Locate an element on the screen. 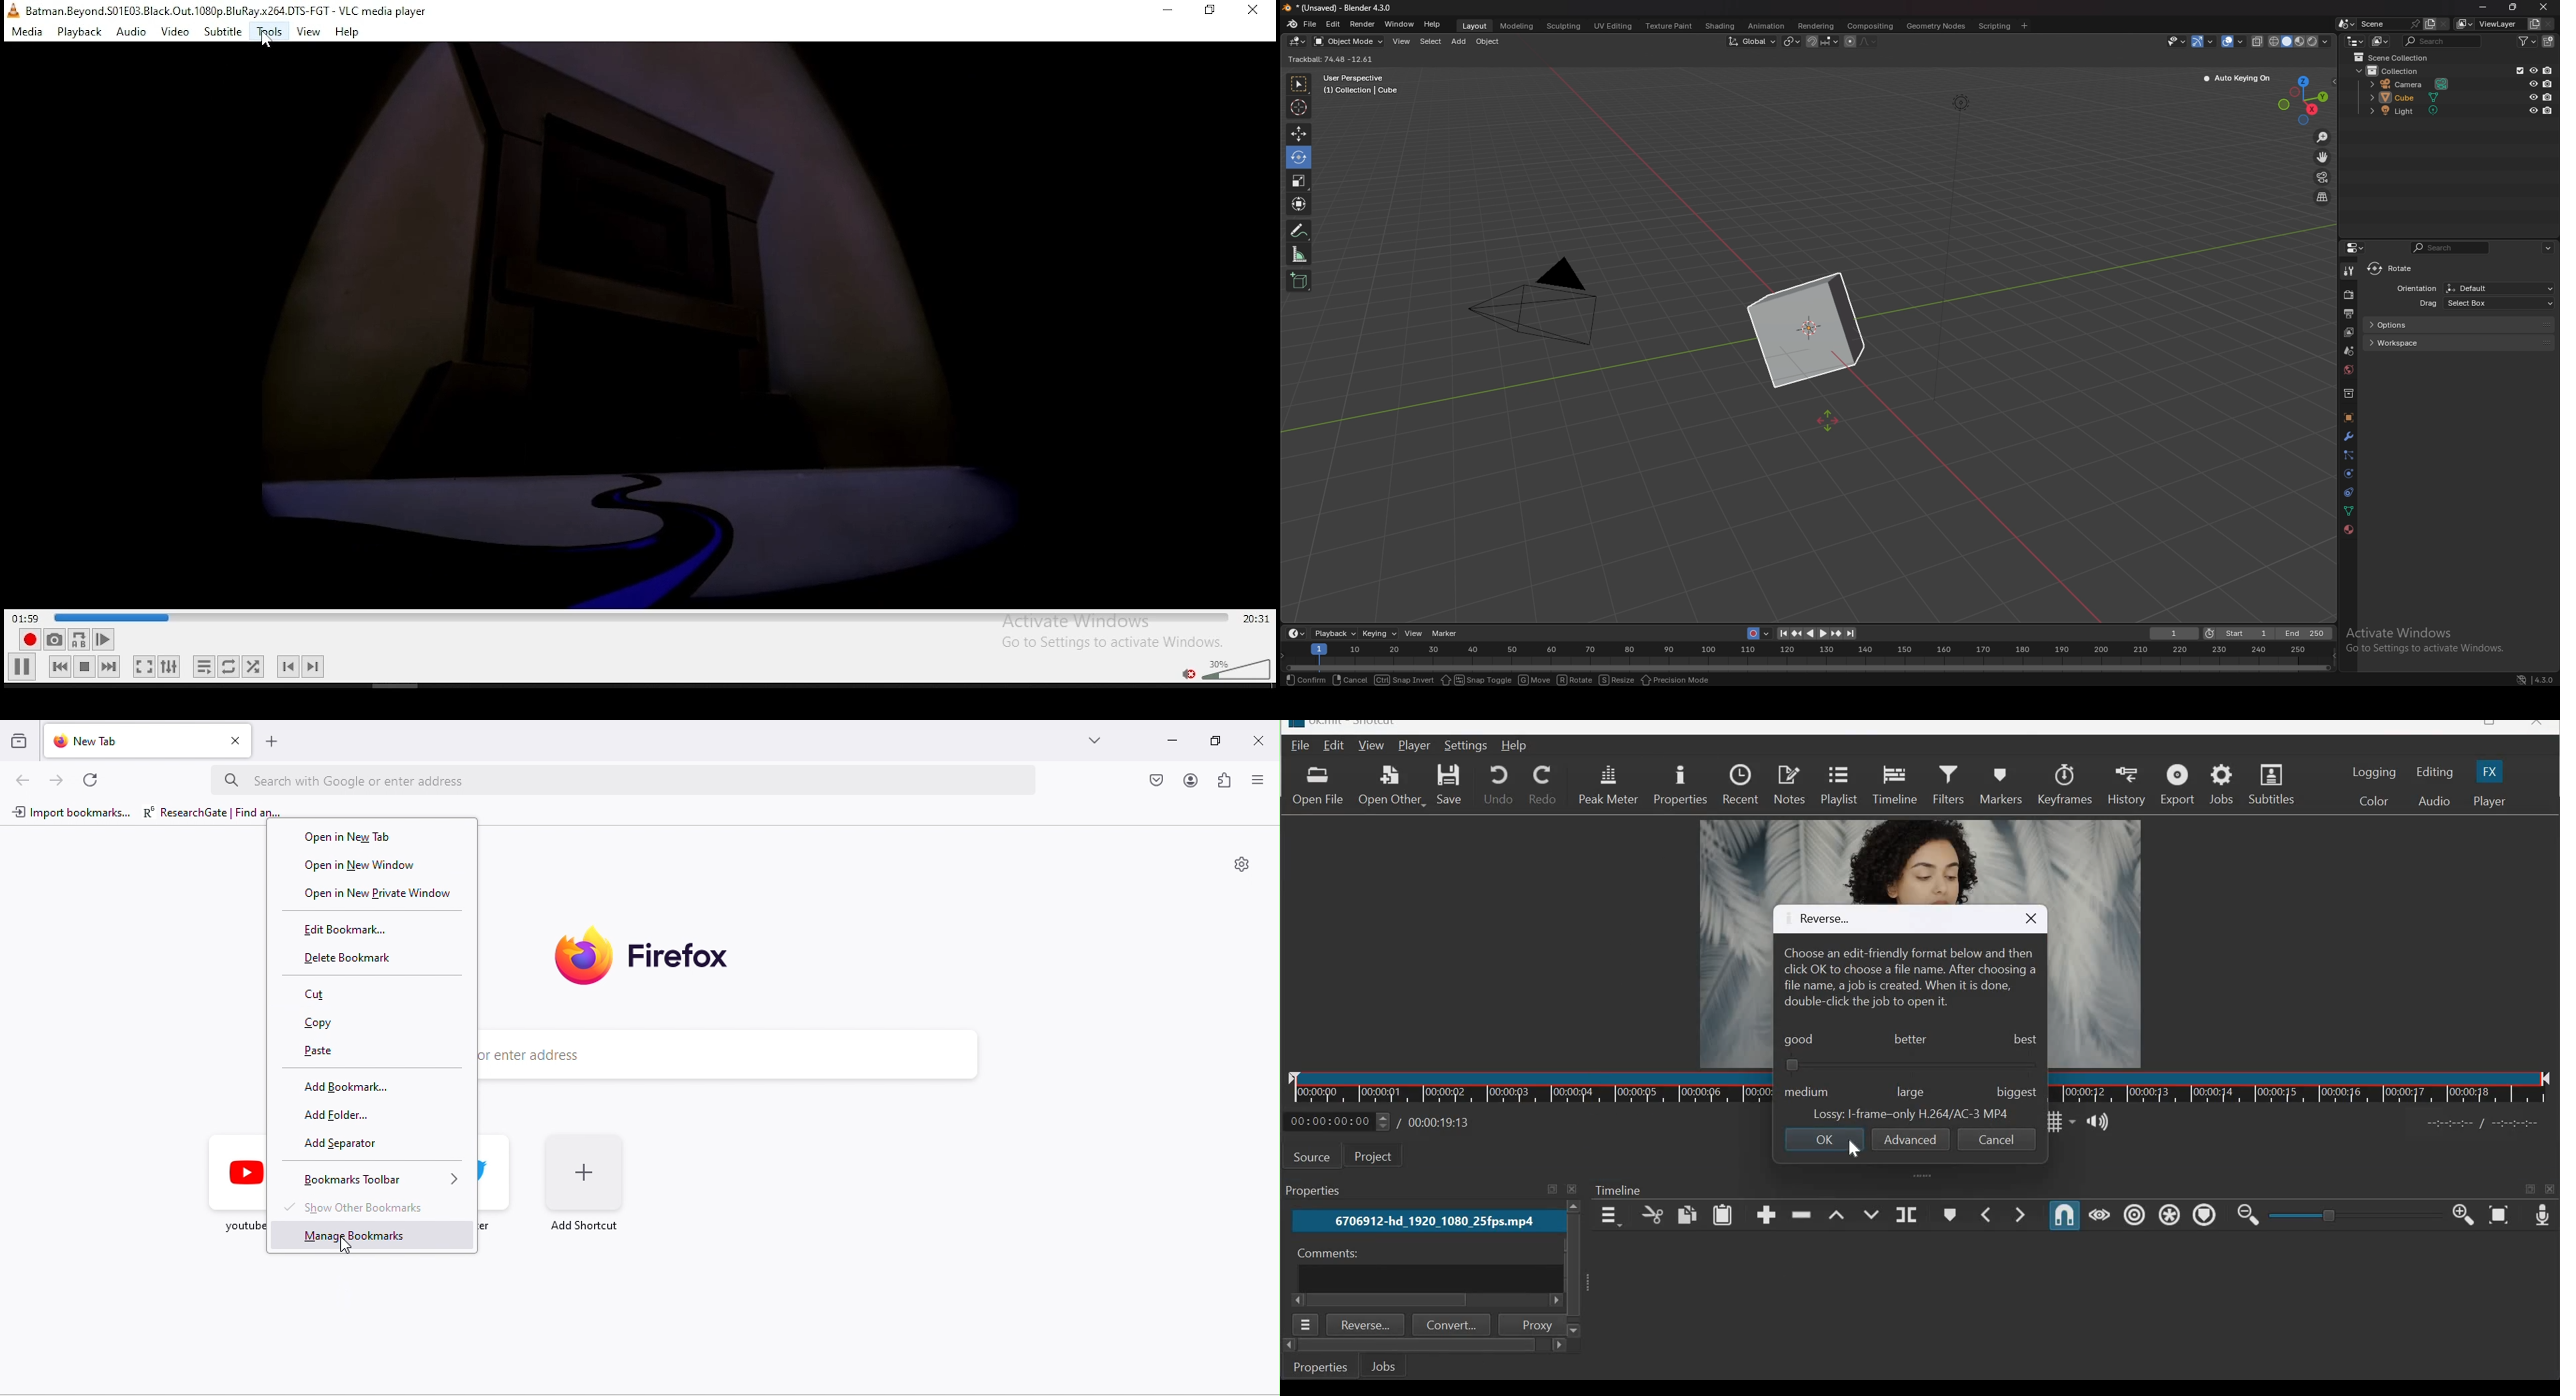 Image resolution: width=2576 pixels, height=1400 pixels. hide in view port is located at coordinates (2533, 70).